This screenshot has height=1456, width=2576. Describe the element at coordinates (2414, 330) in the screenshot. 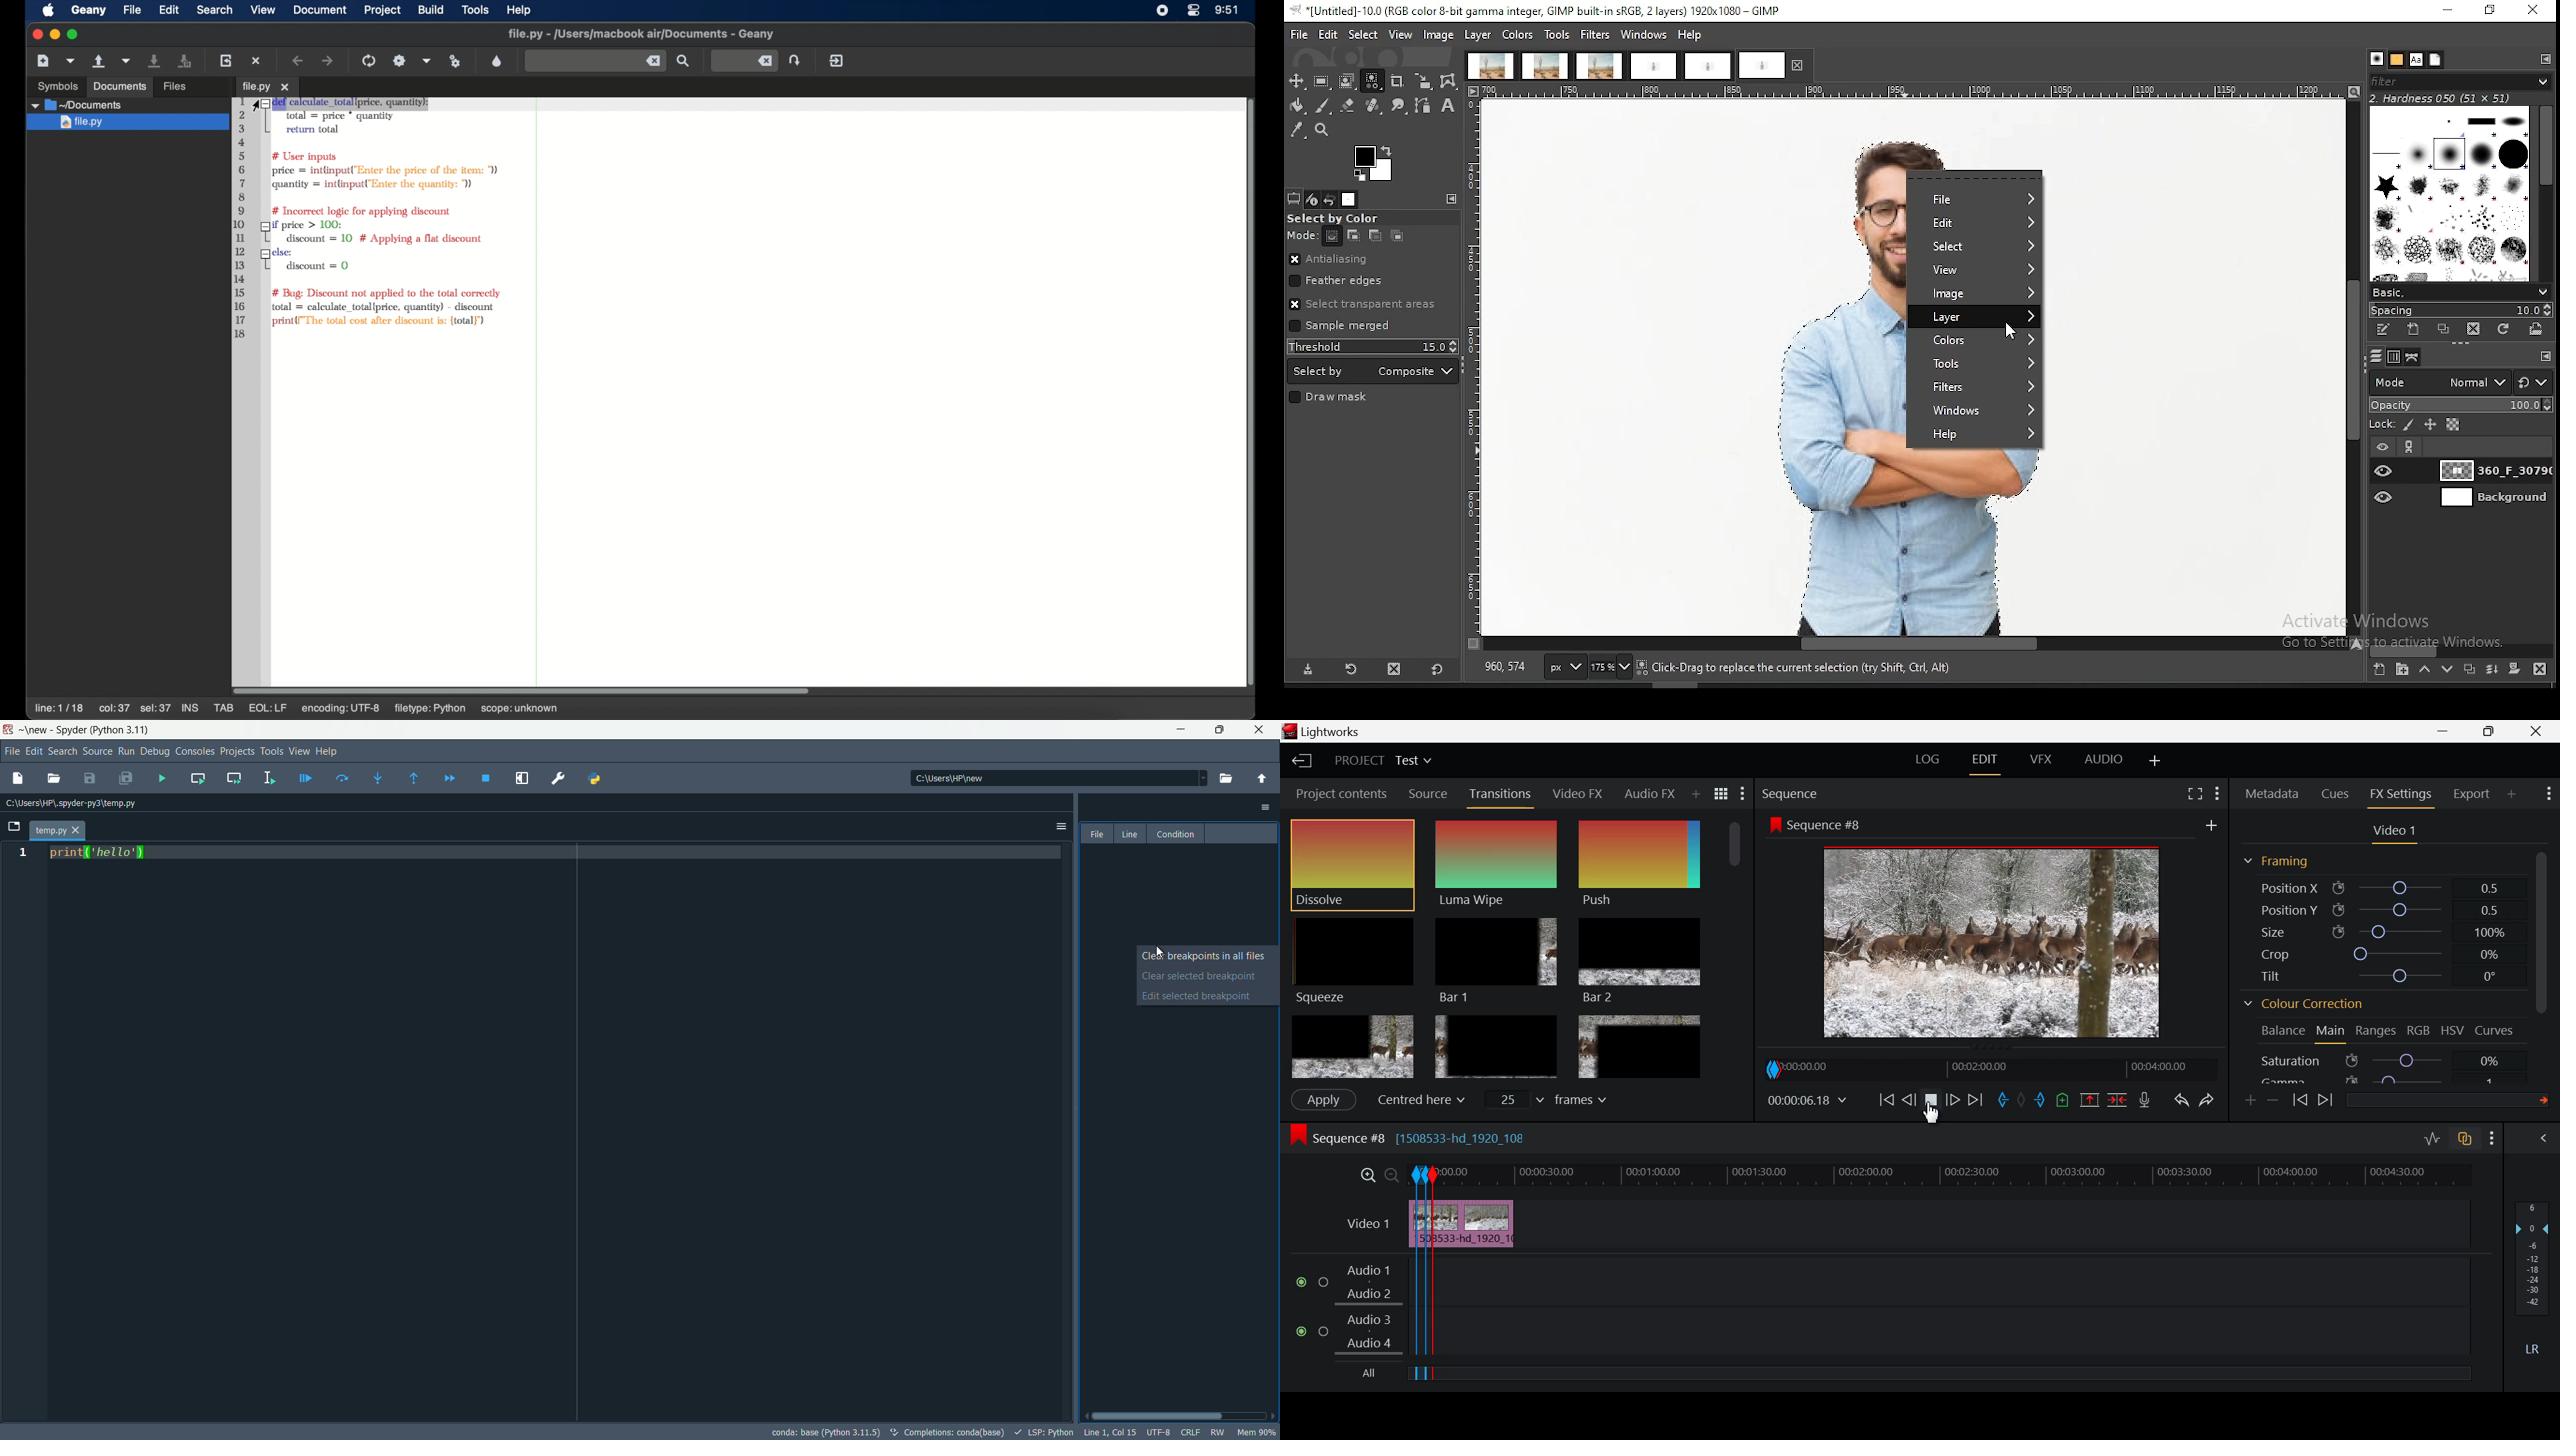

I see `create a new brush` at that location.